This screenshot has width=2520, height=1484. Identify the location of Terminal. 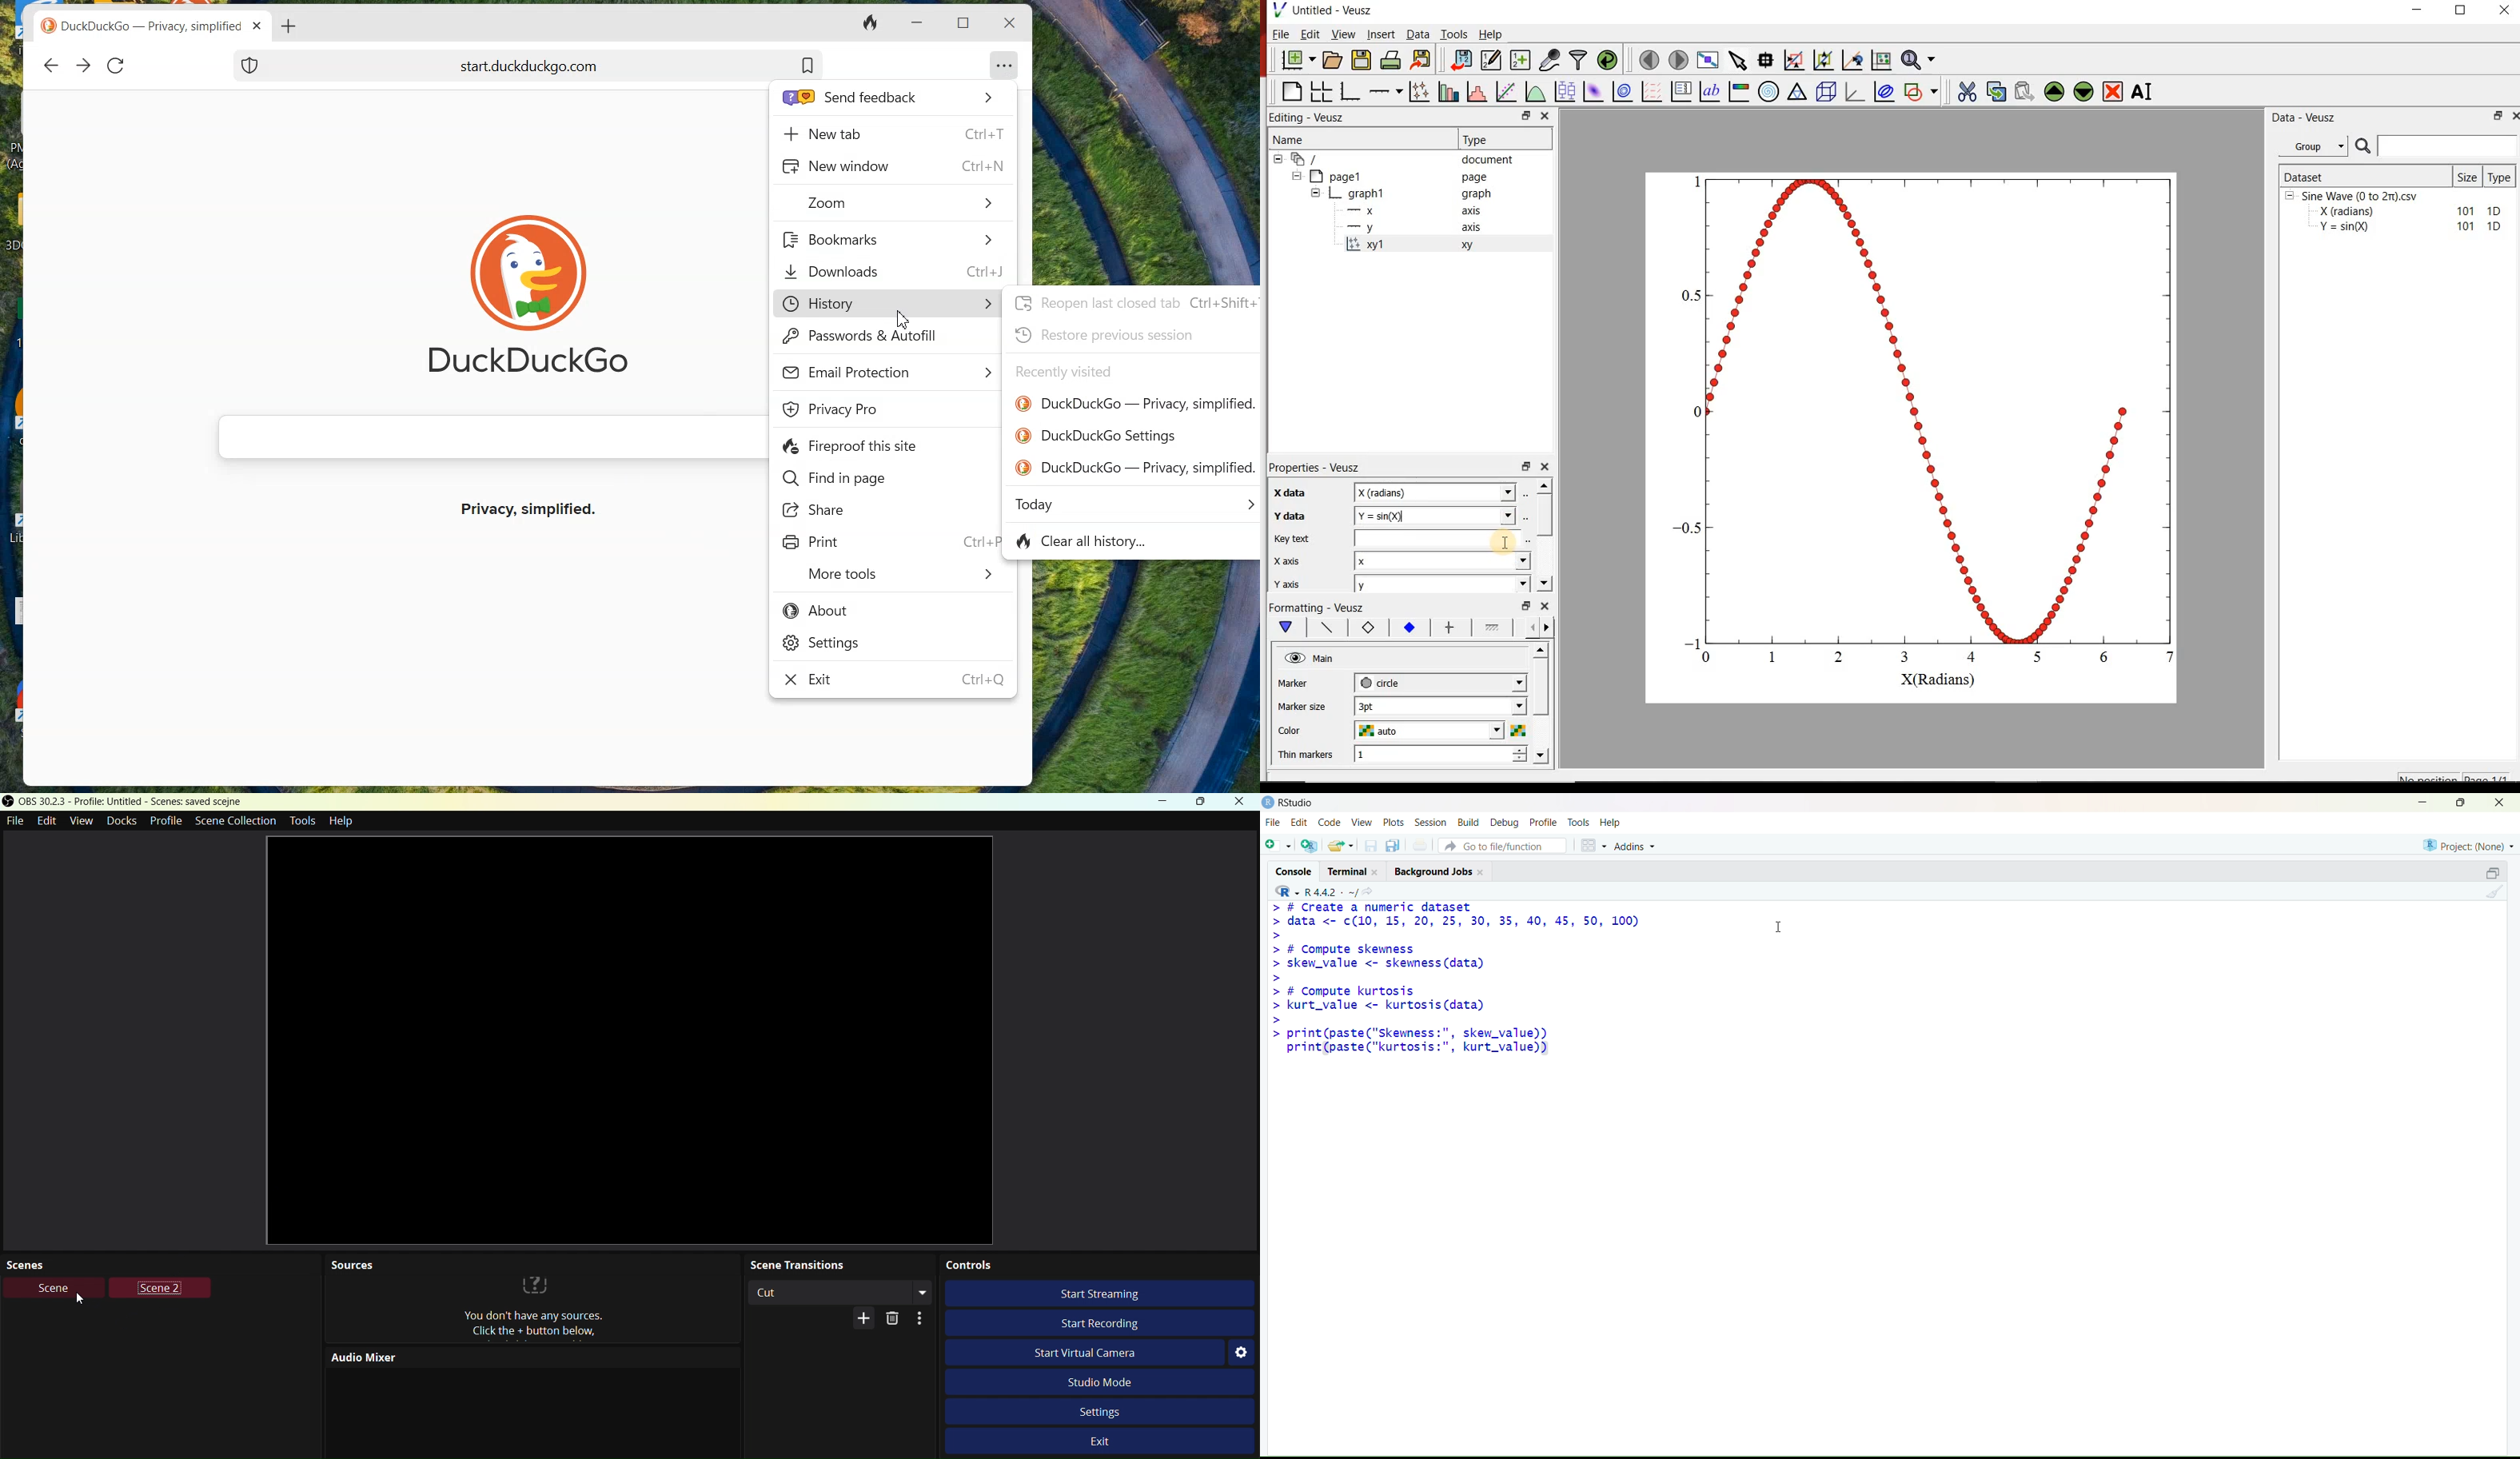
(1356, 870).